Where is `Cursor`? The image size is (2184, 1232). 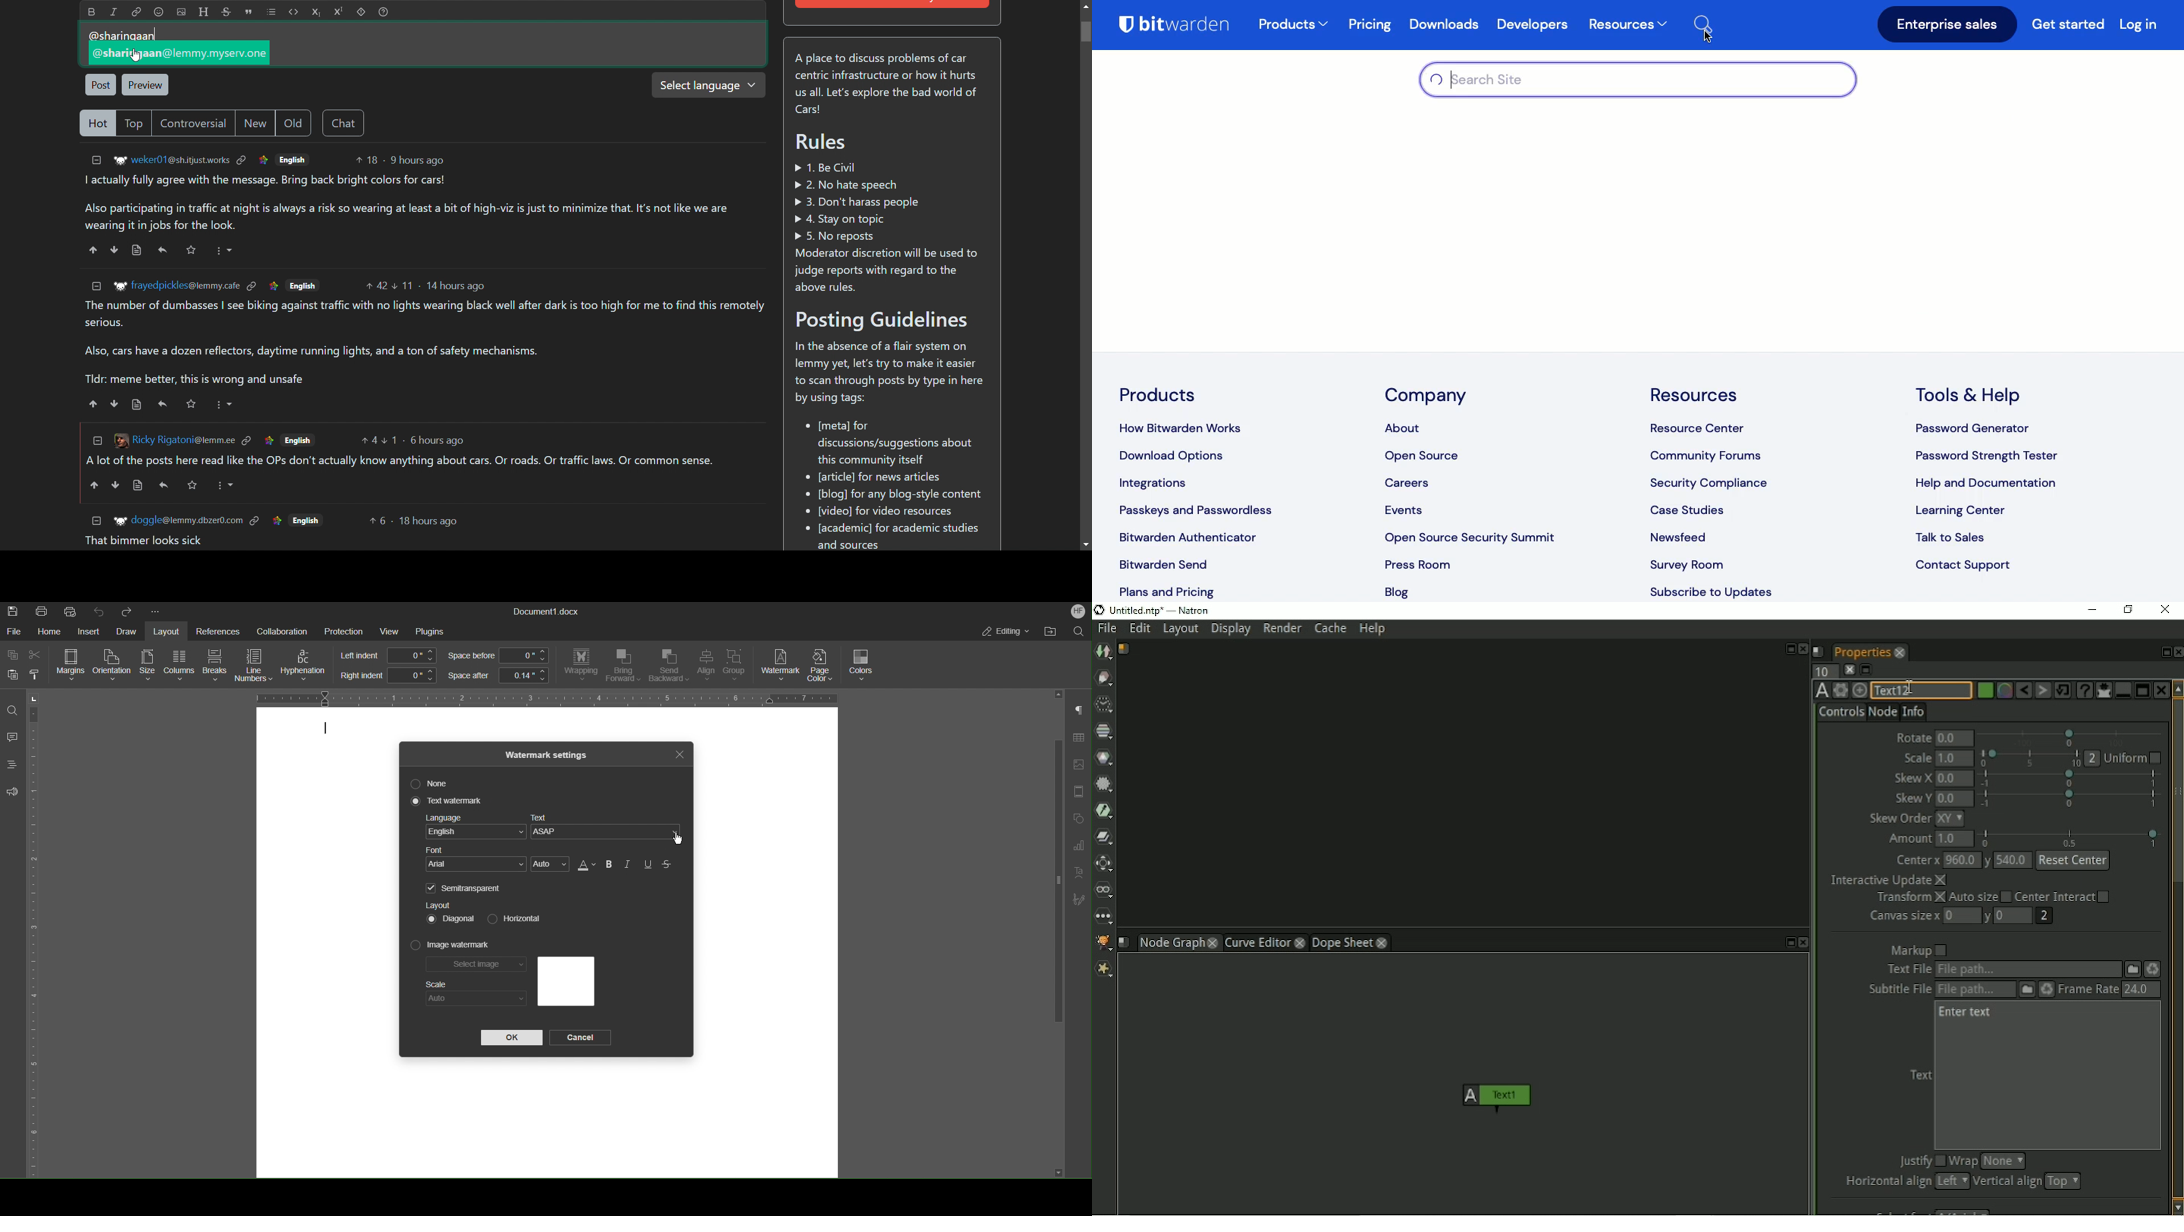 Cursor is located at coordinates (1705, 36).